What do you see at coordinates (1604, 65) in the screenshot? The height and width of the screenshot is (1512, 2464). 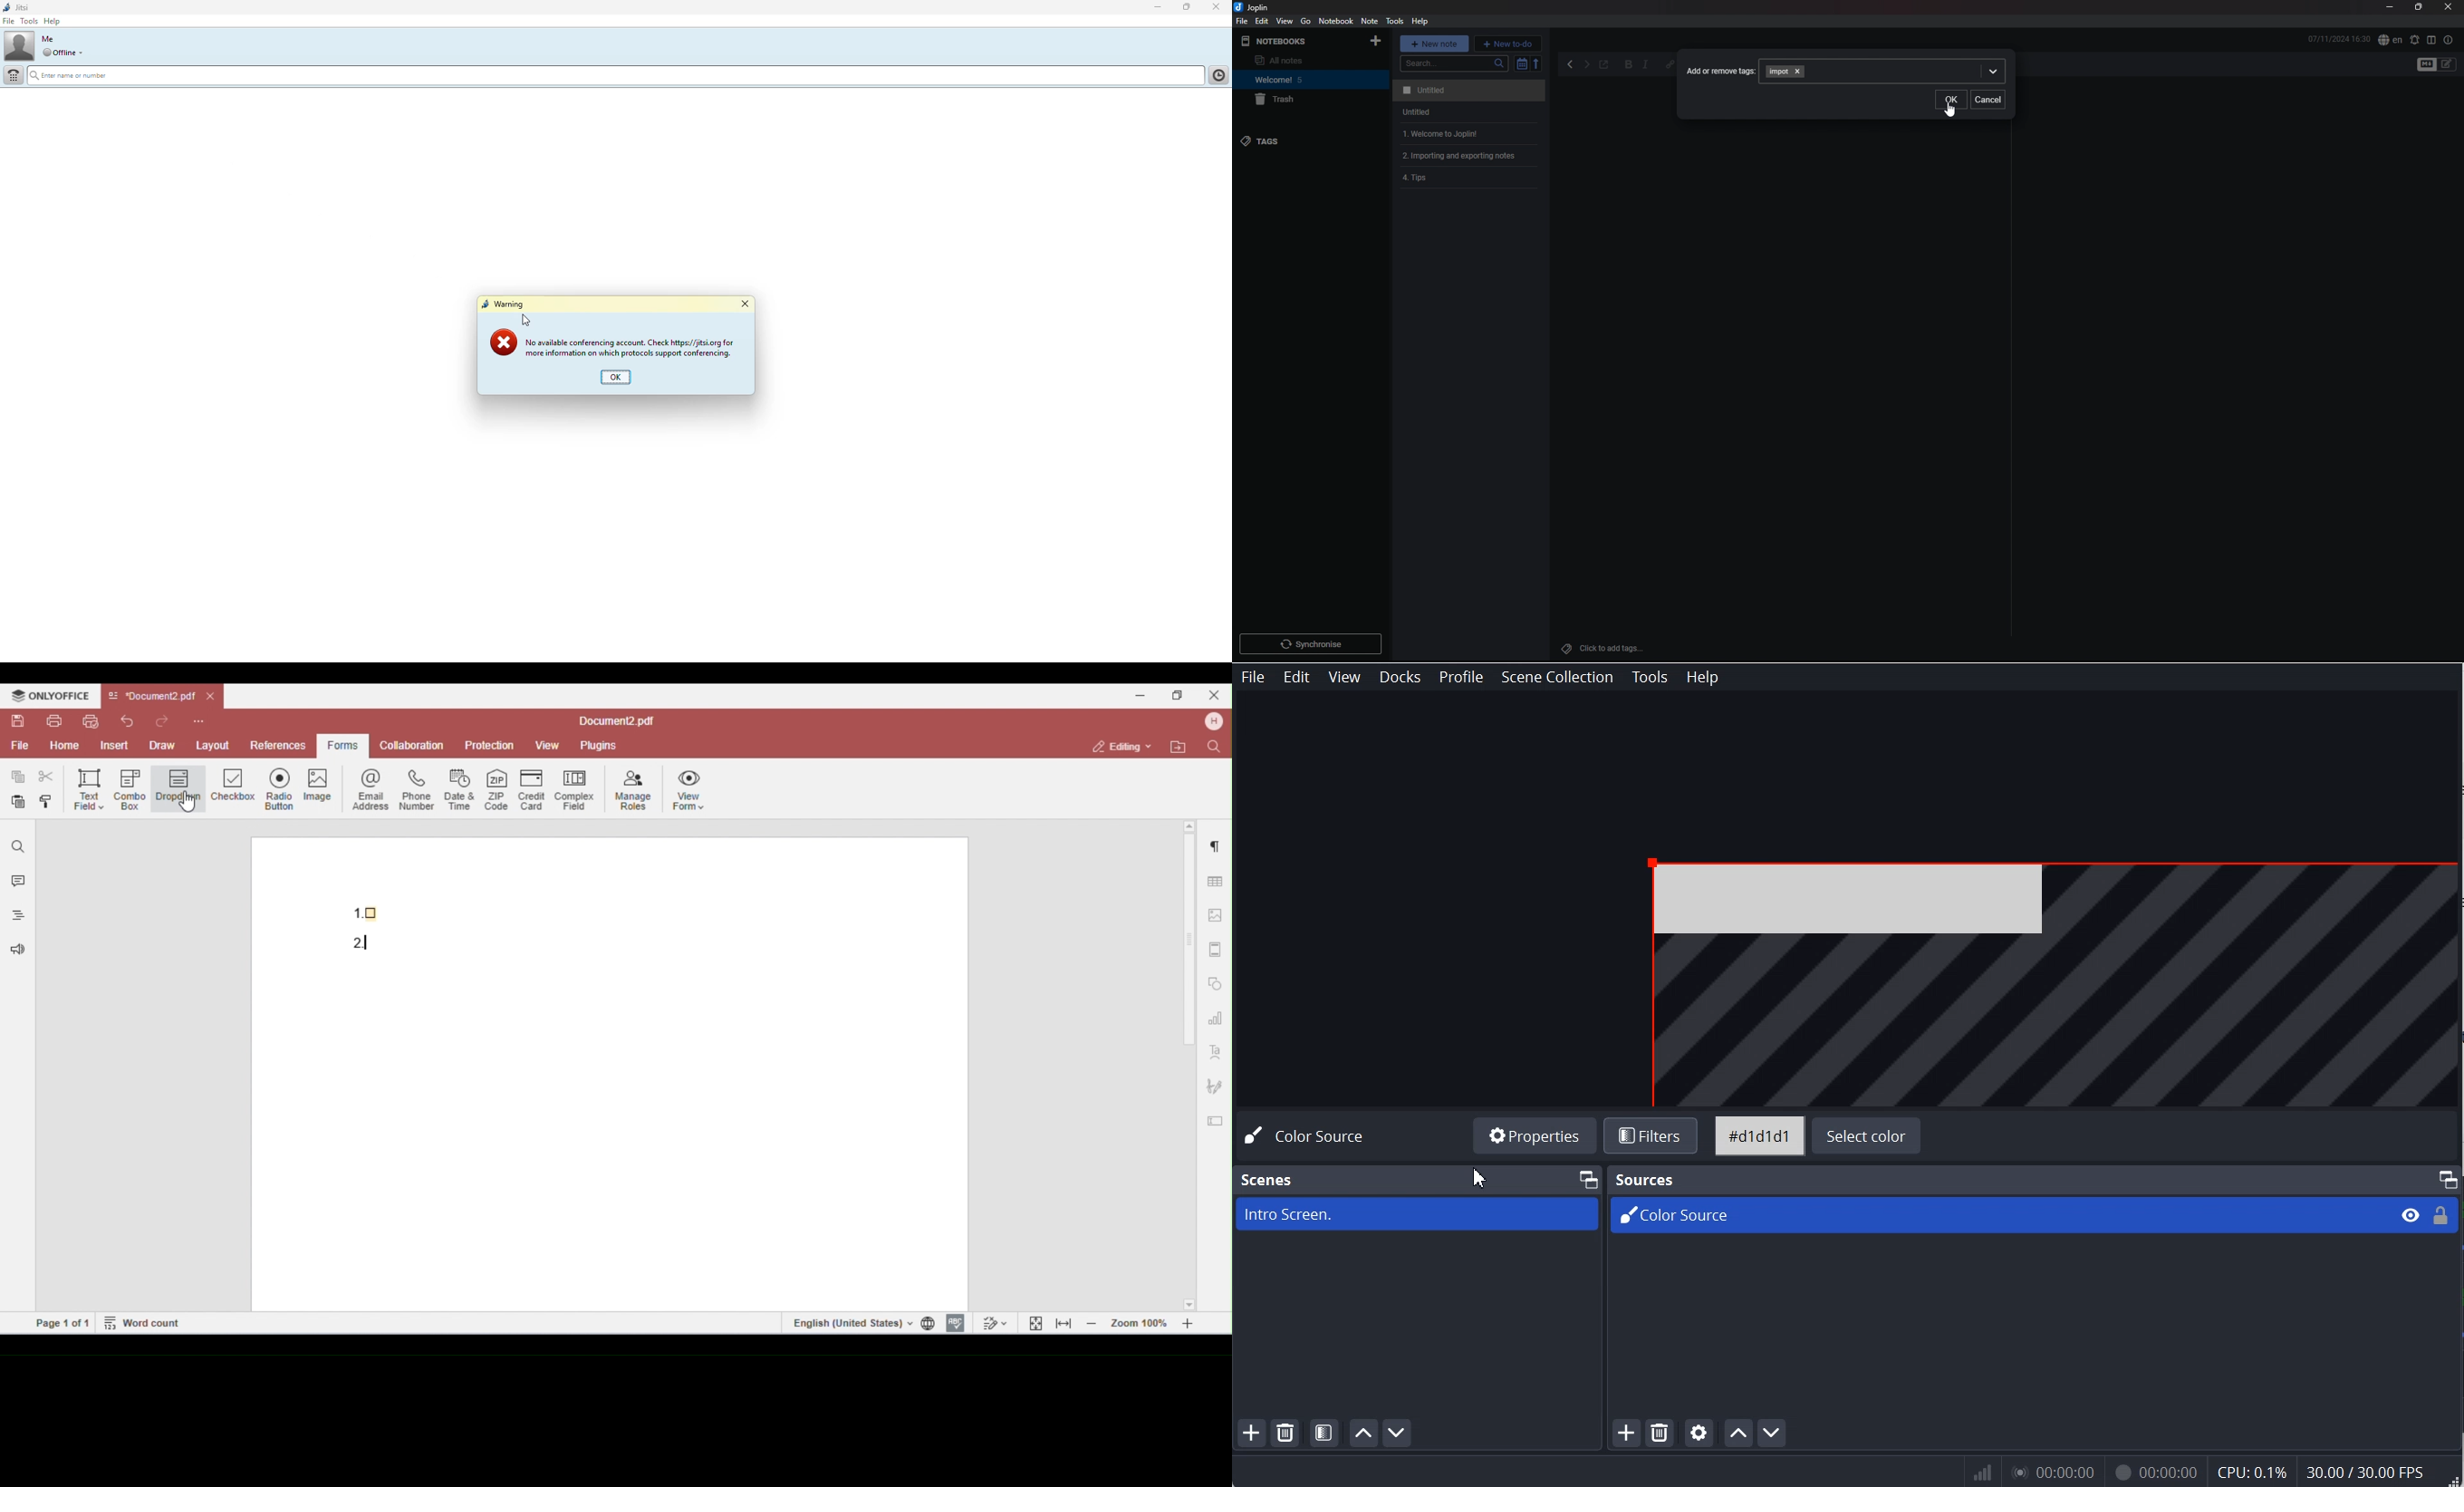 I see `toggle external editing` at bounding box center [1604, 65].